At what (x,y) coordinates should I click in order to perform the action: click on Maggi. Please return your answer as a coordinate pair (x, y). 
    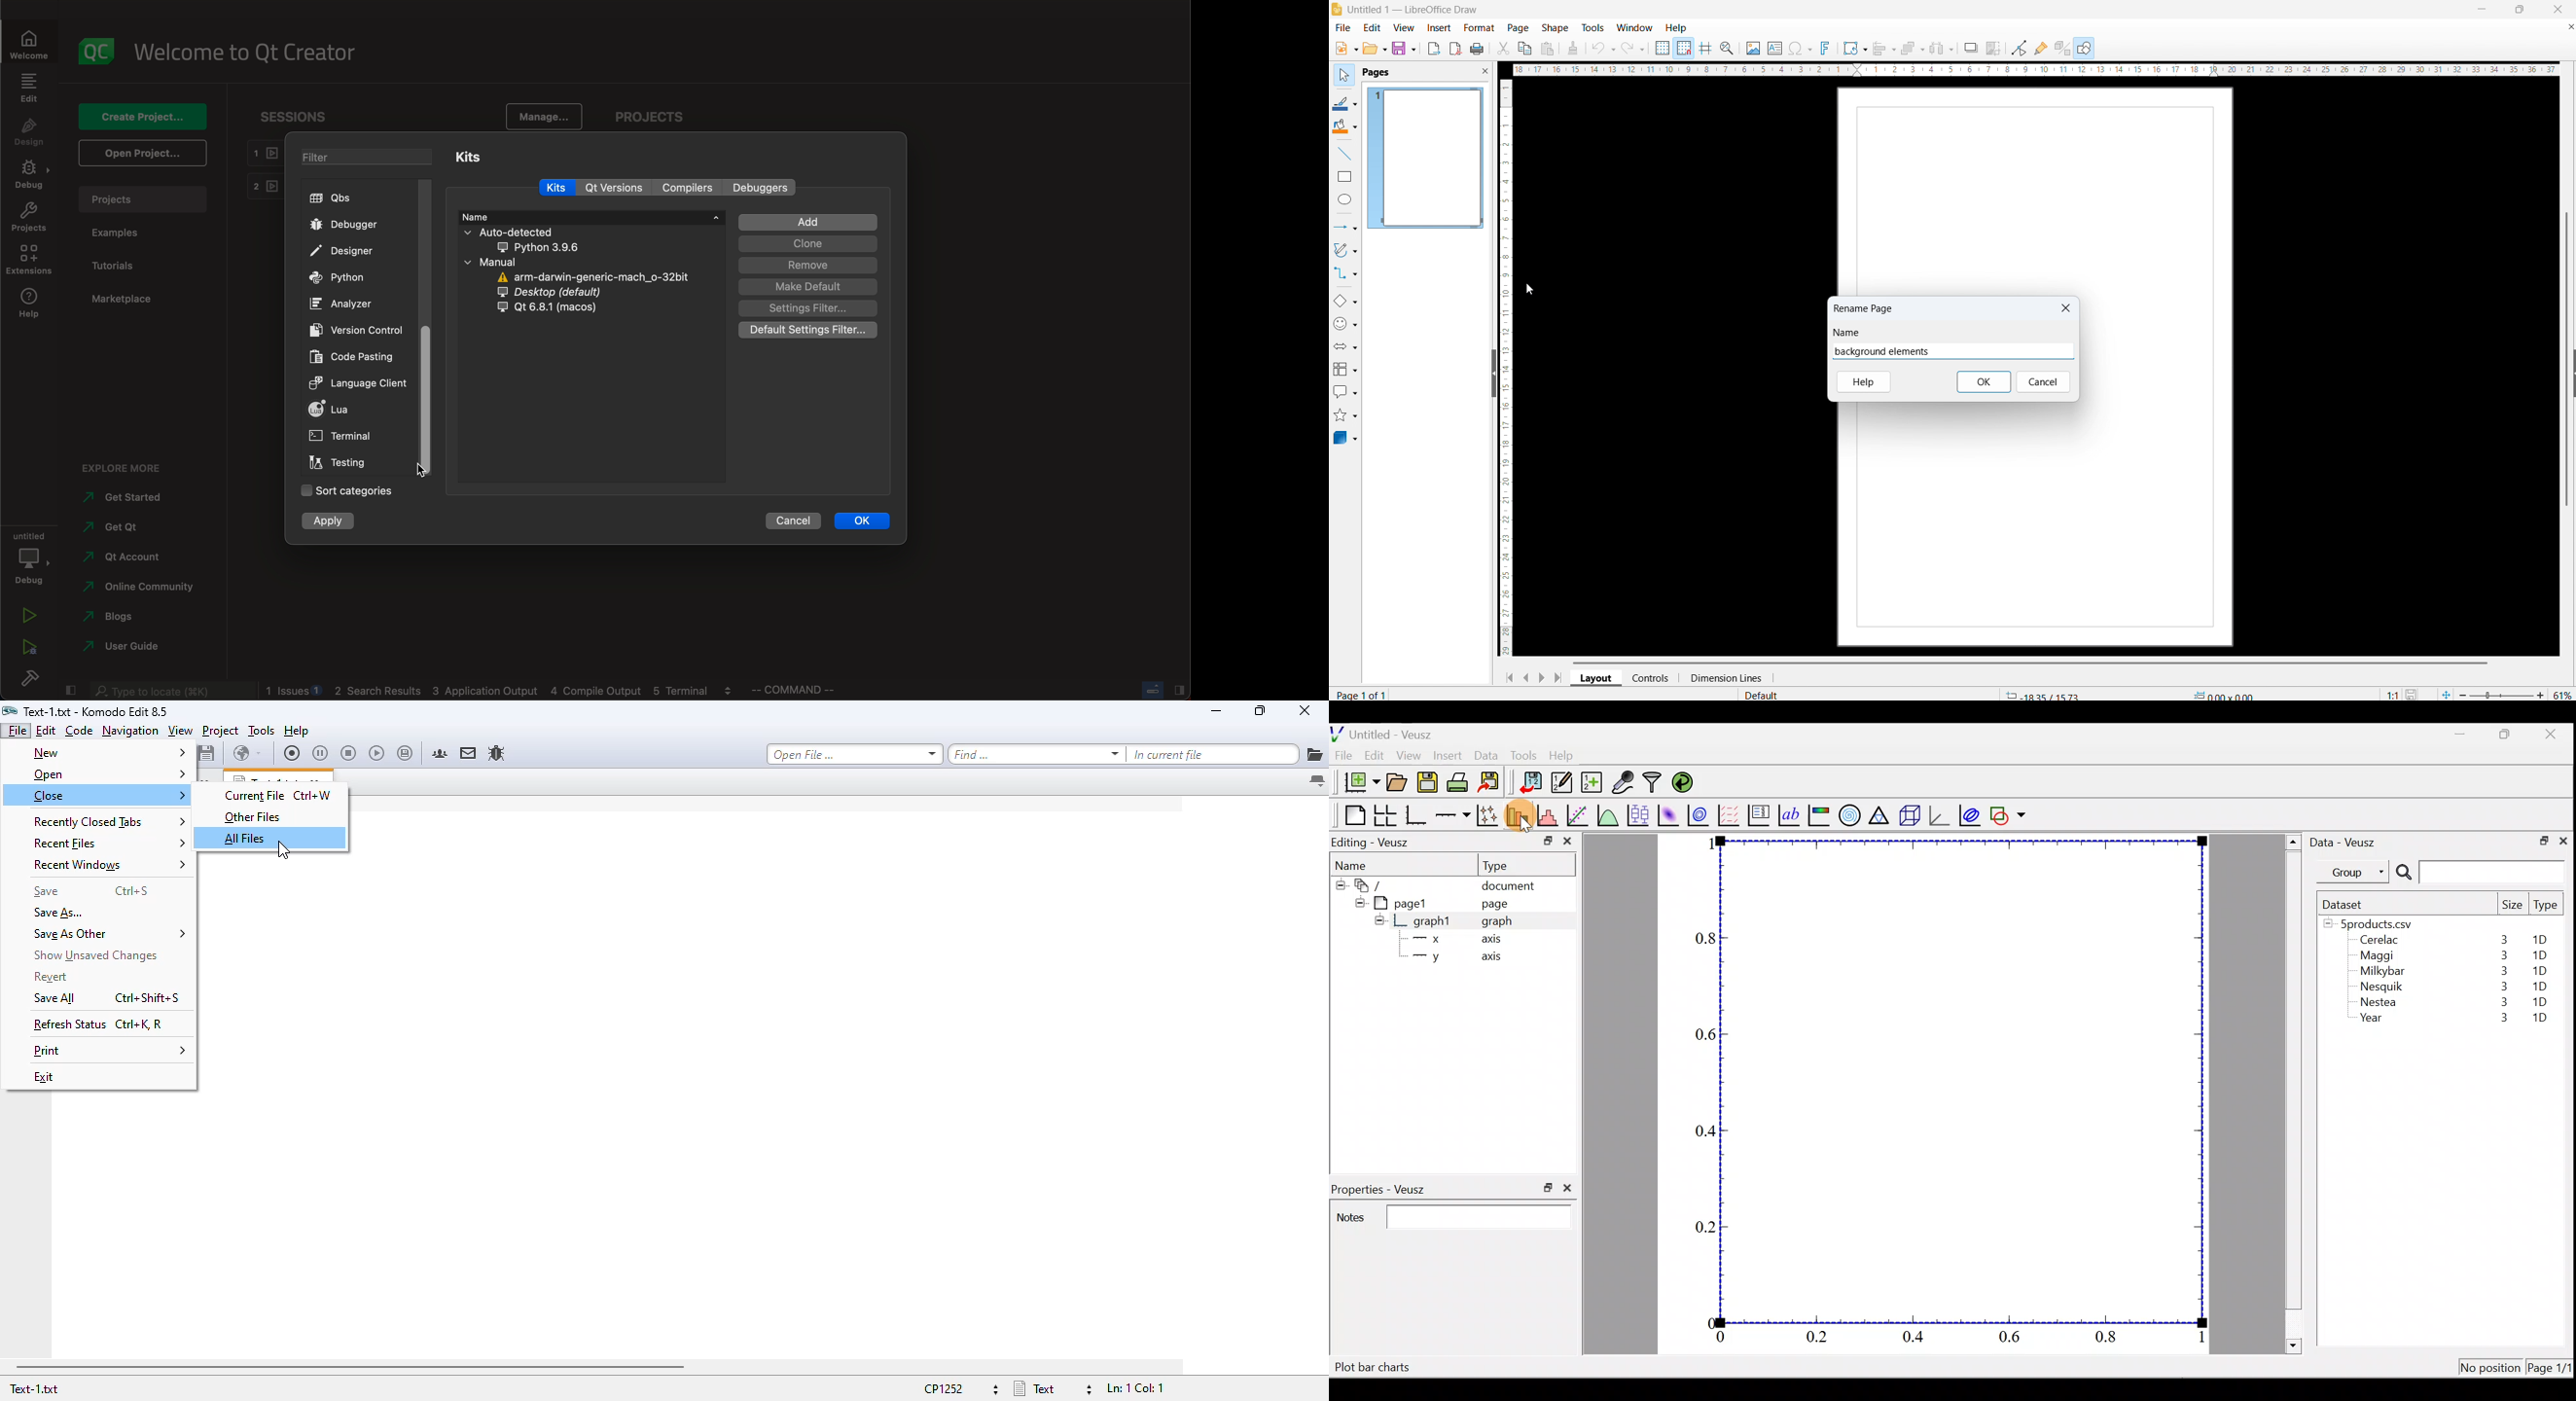
    Looking at the image, I should click on (2378, 957).